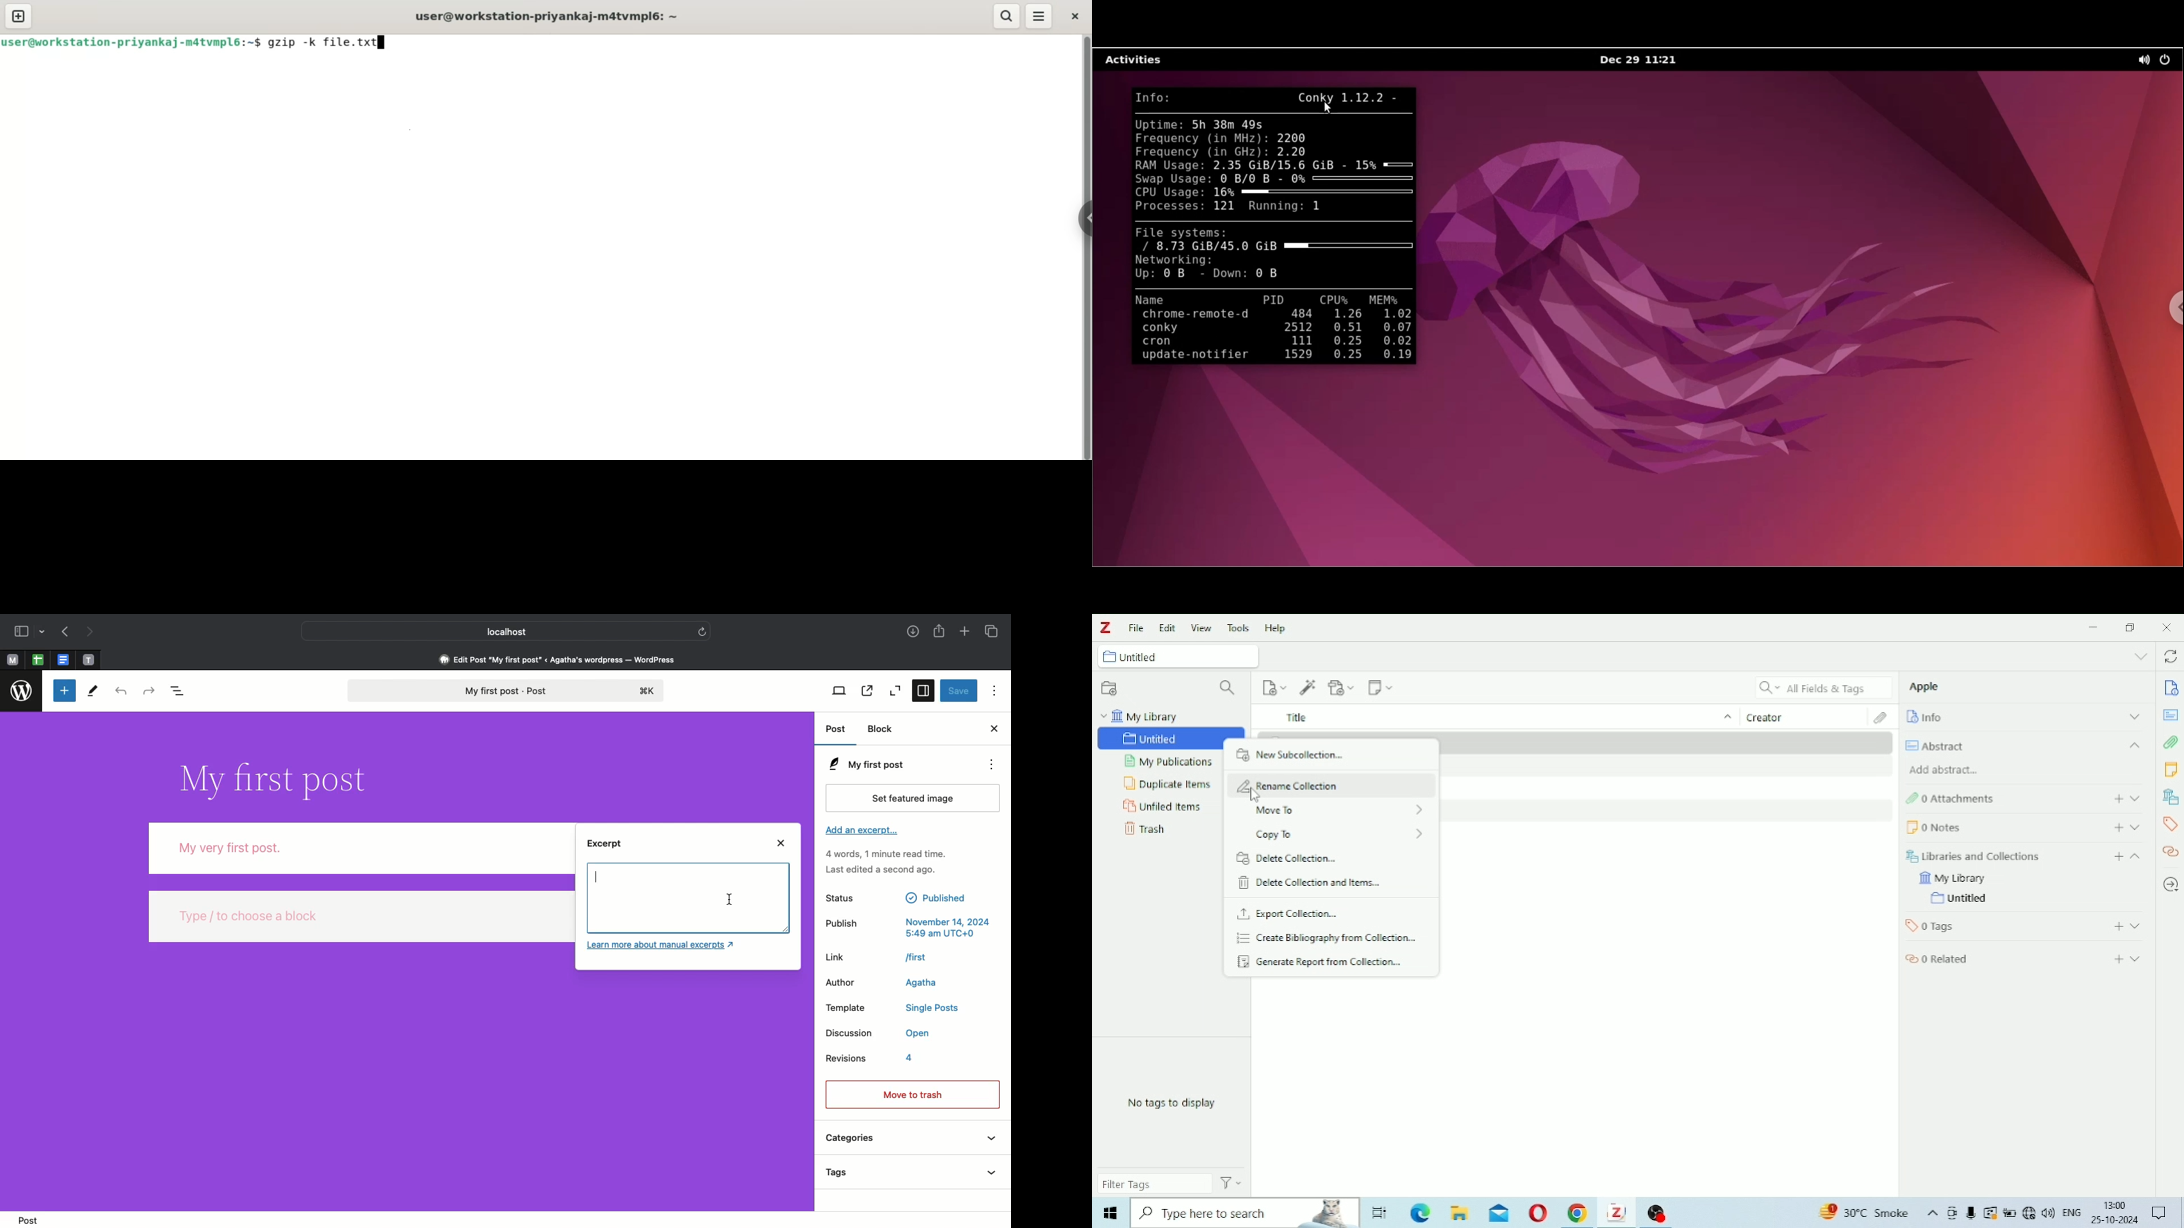 The width and height of the screenshot is (2184, 1232). What do you see at coordinates (2171, 885) in the screenshot?
I see `Locate` at bounding box center [2171, 885].